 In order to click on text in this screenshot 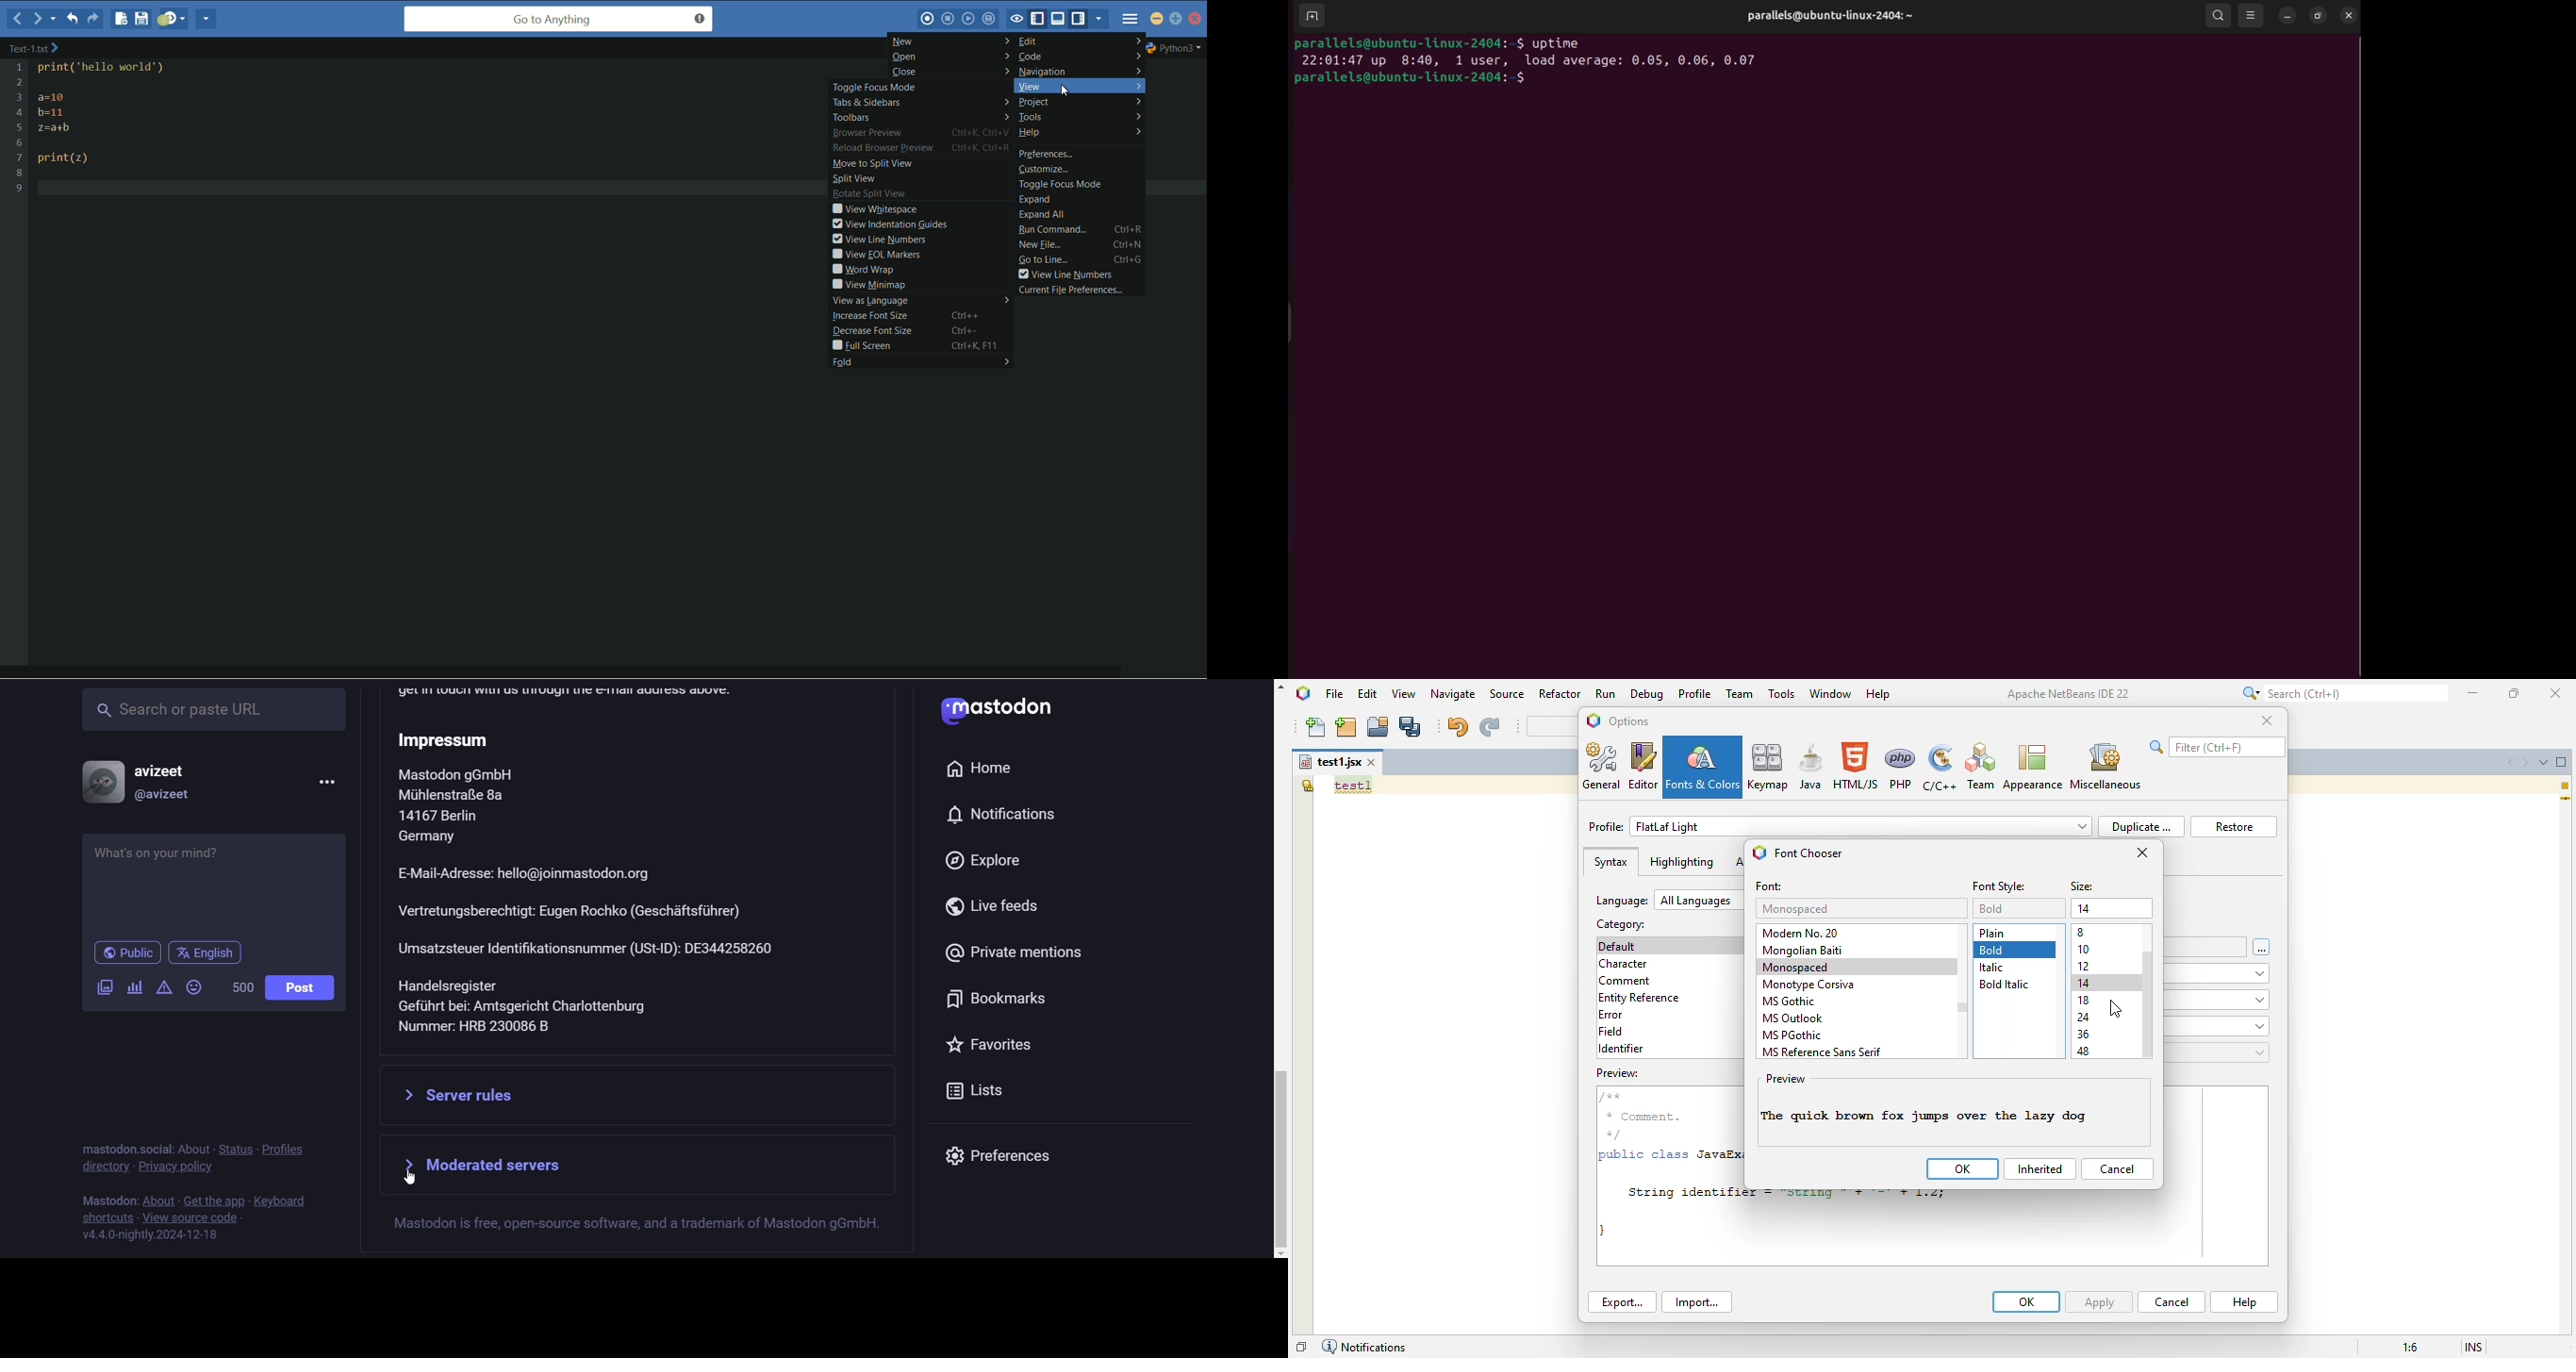, I will do `click(653, 1229)`.